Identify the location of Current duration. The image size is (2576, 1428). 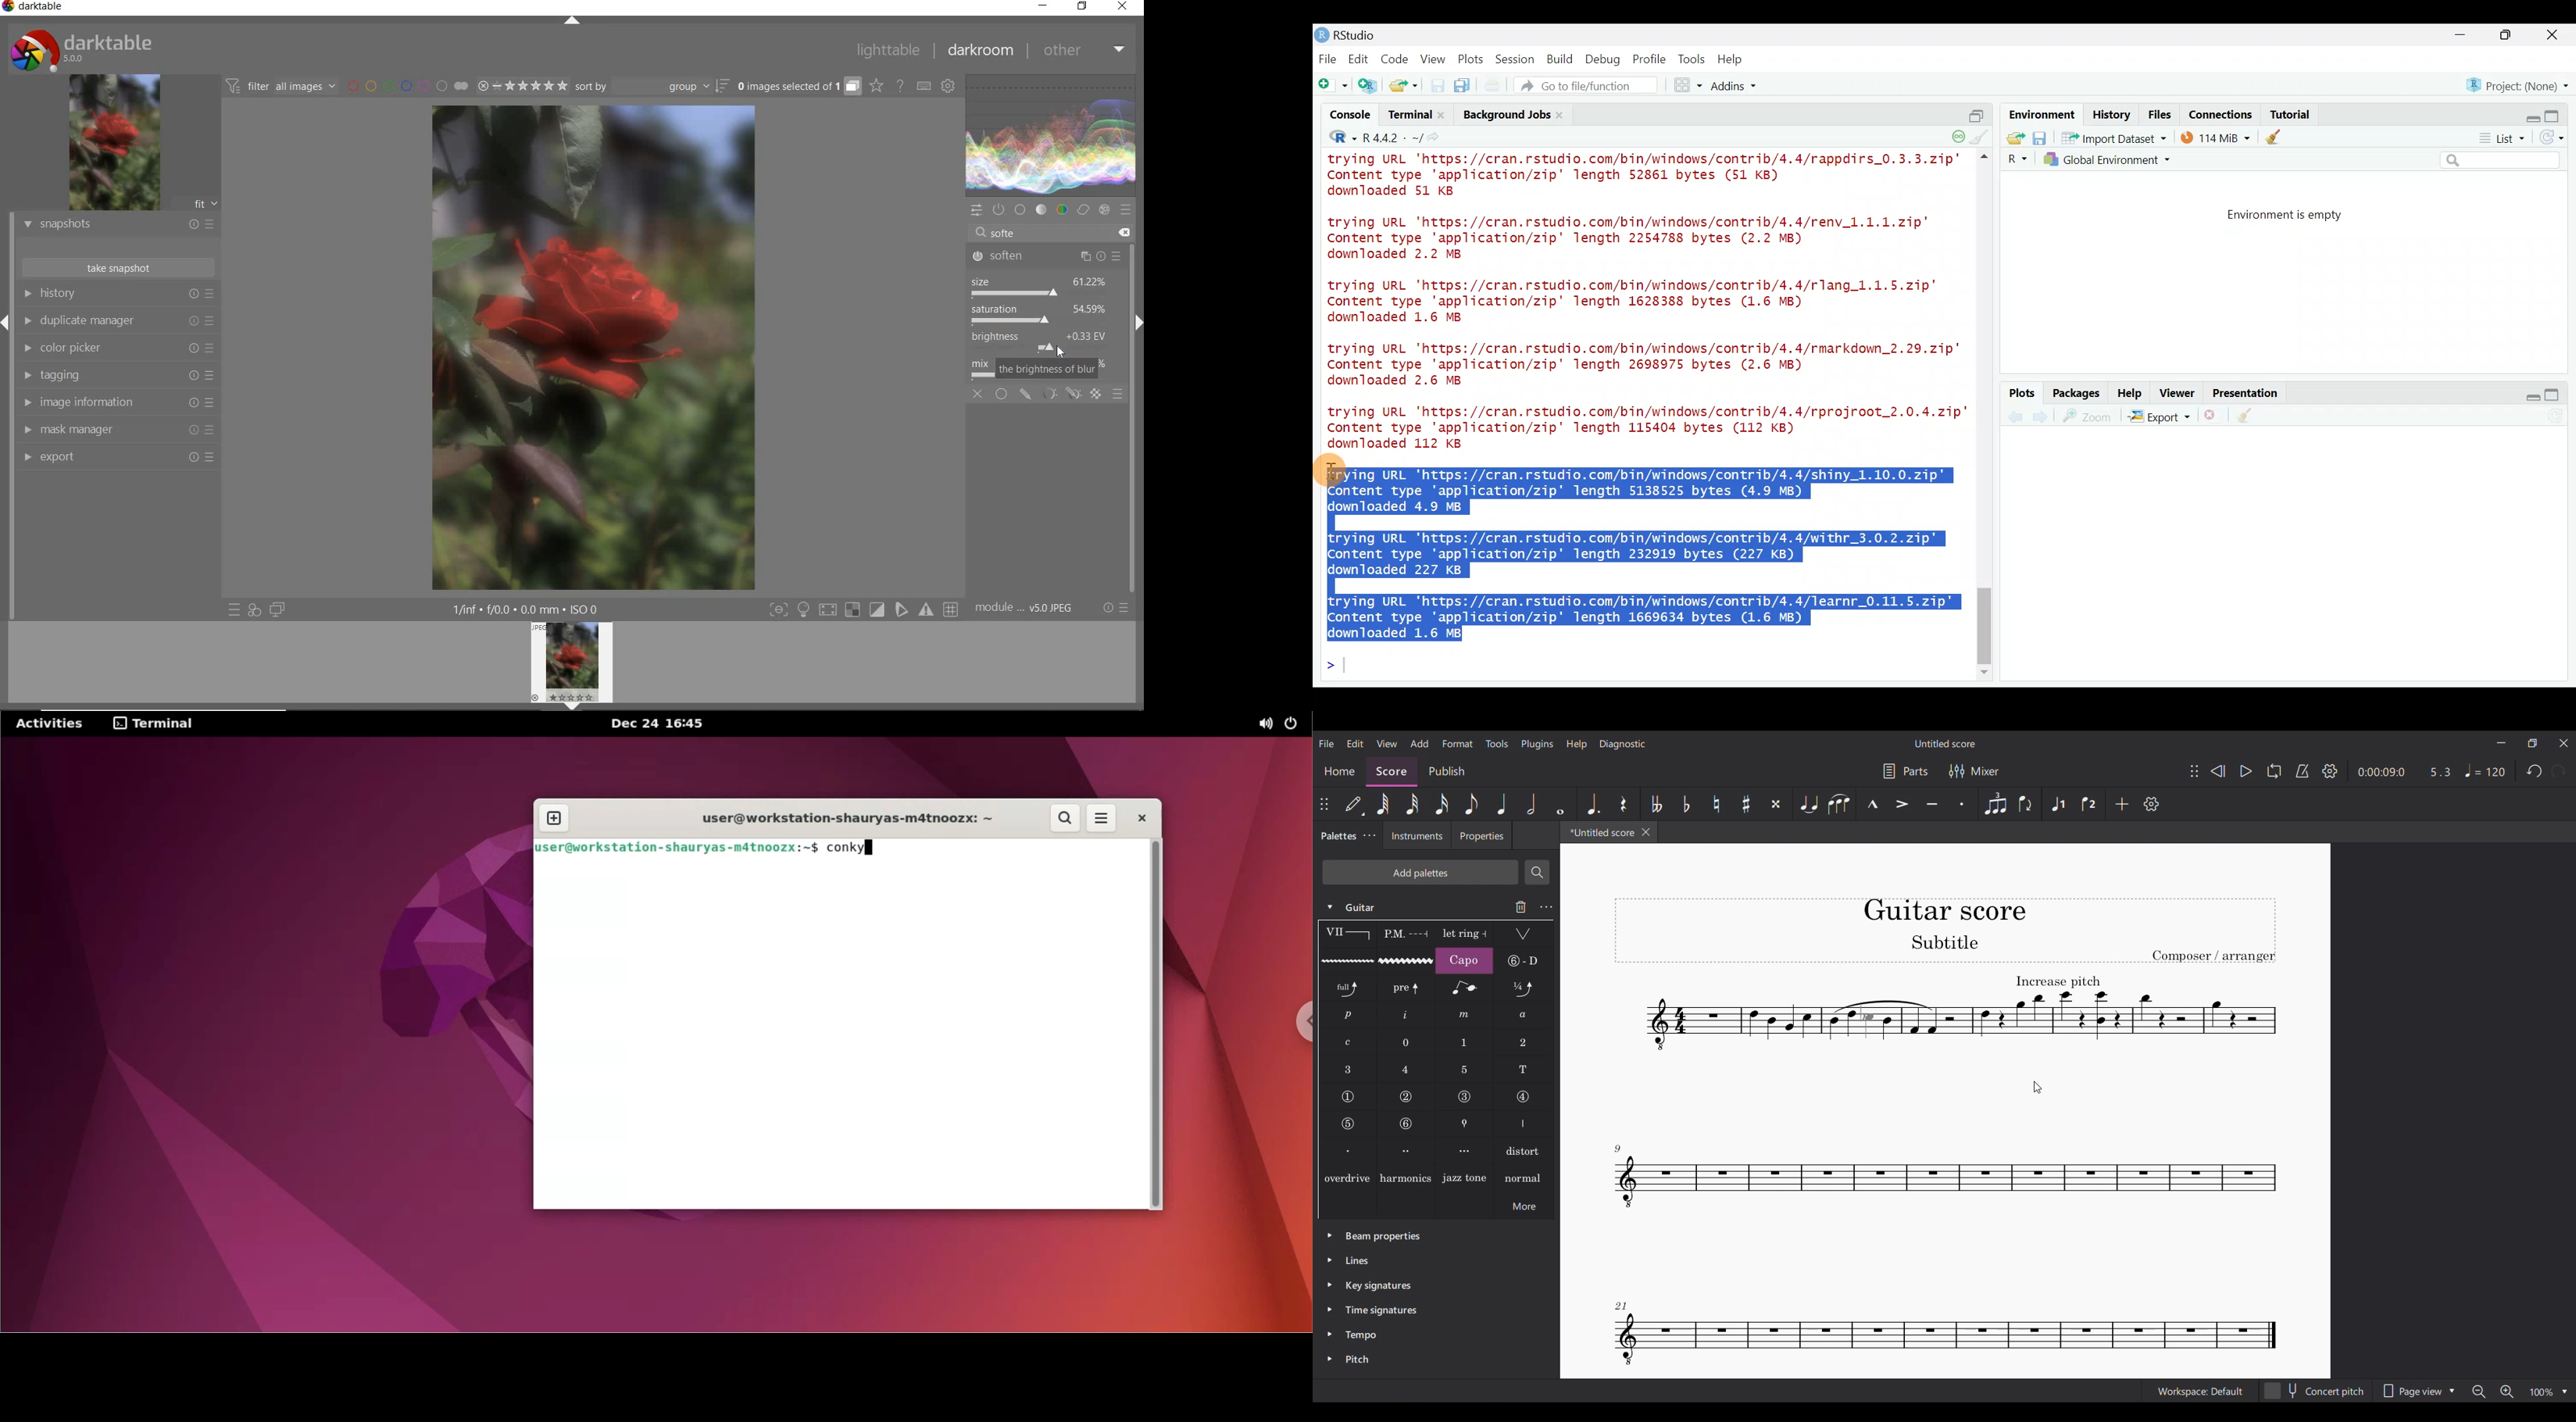
(2382, 771).